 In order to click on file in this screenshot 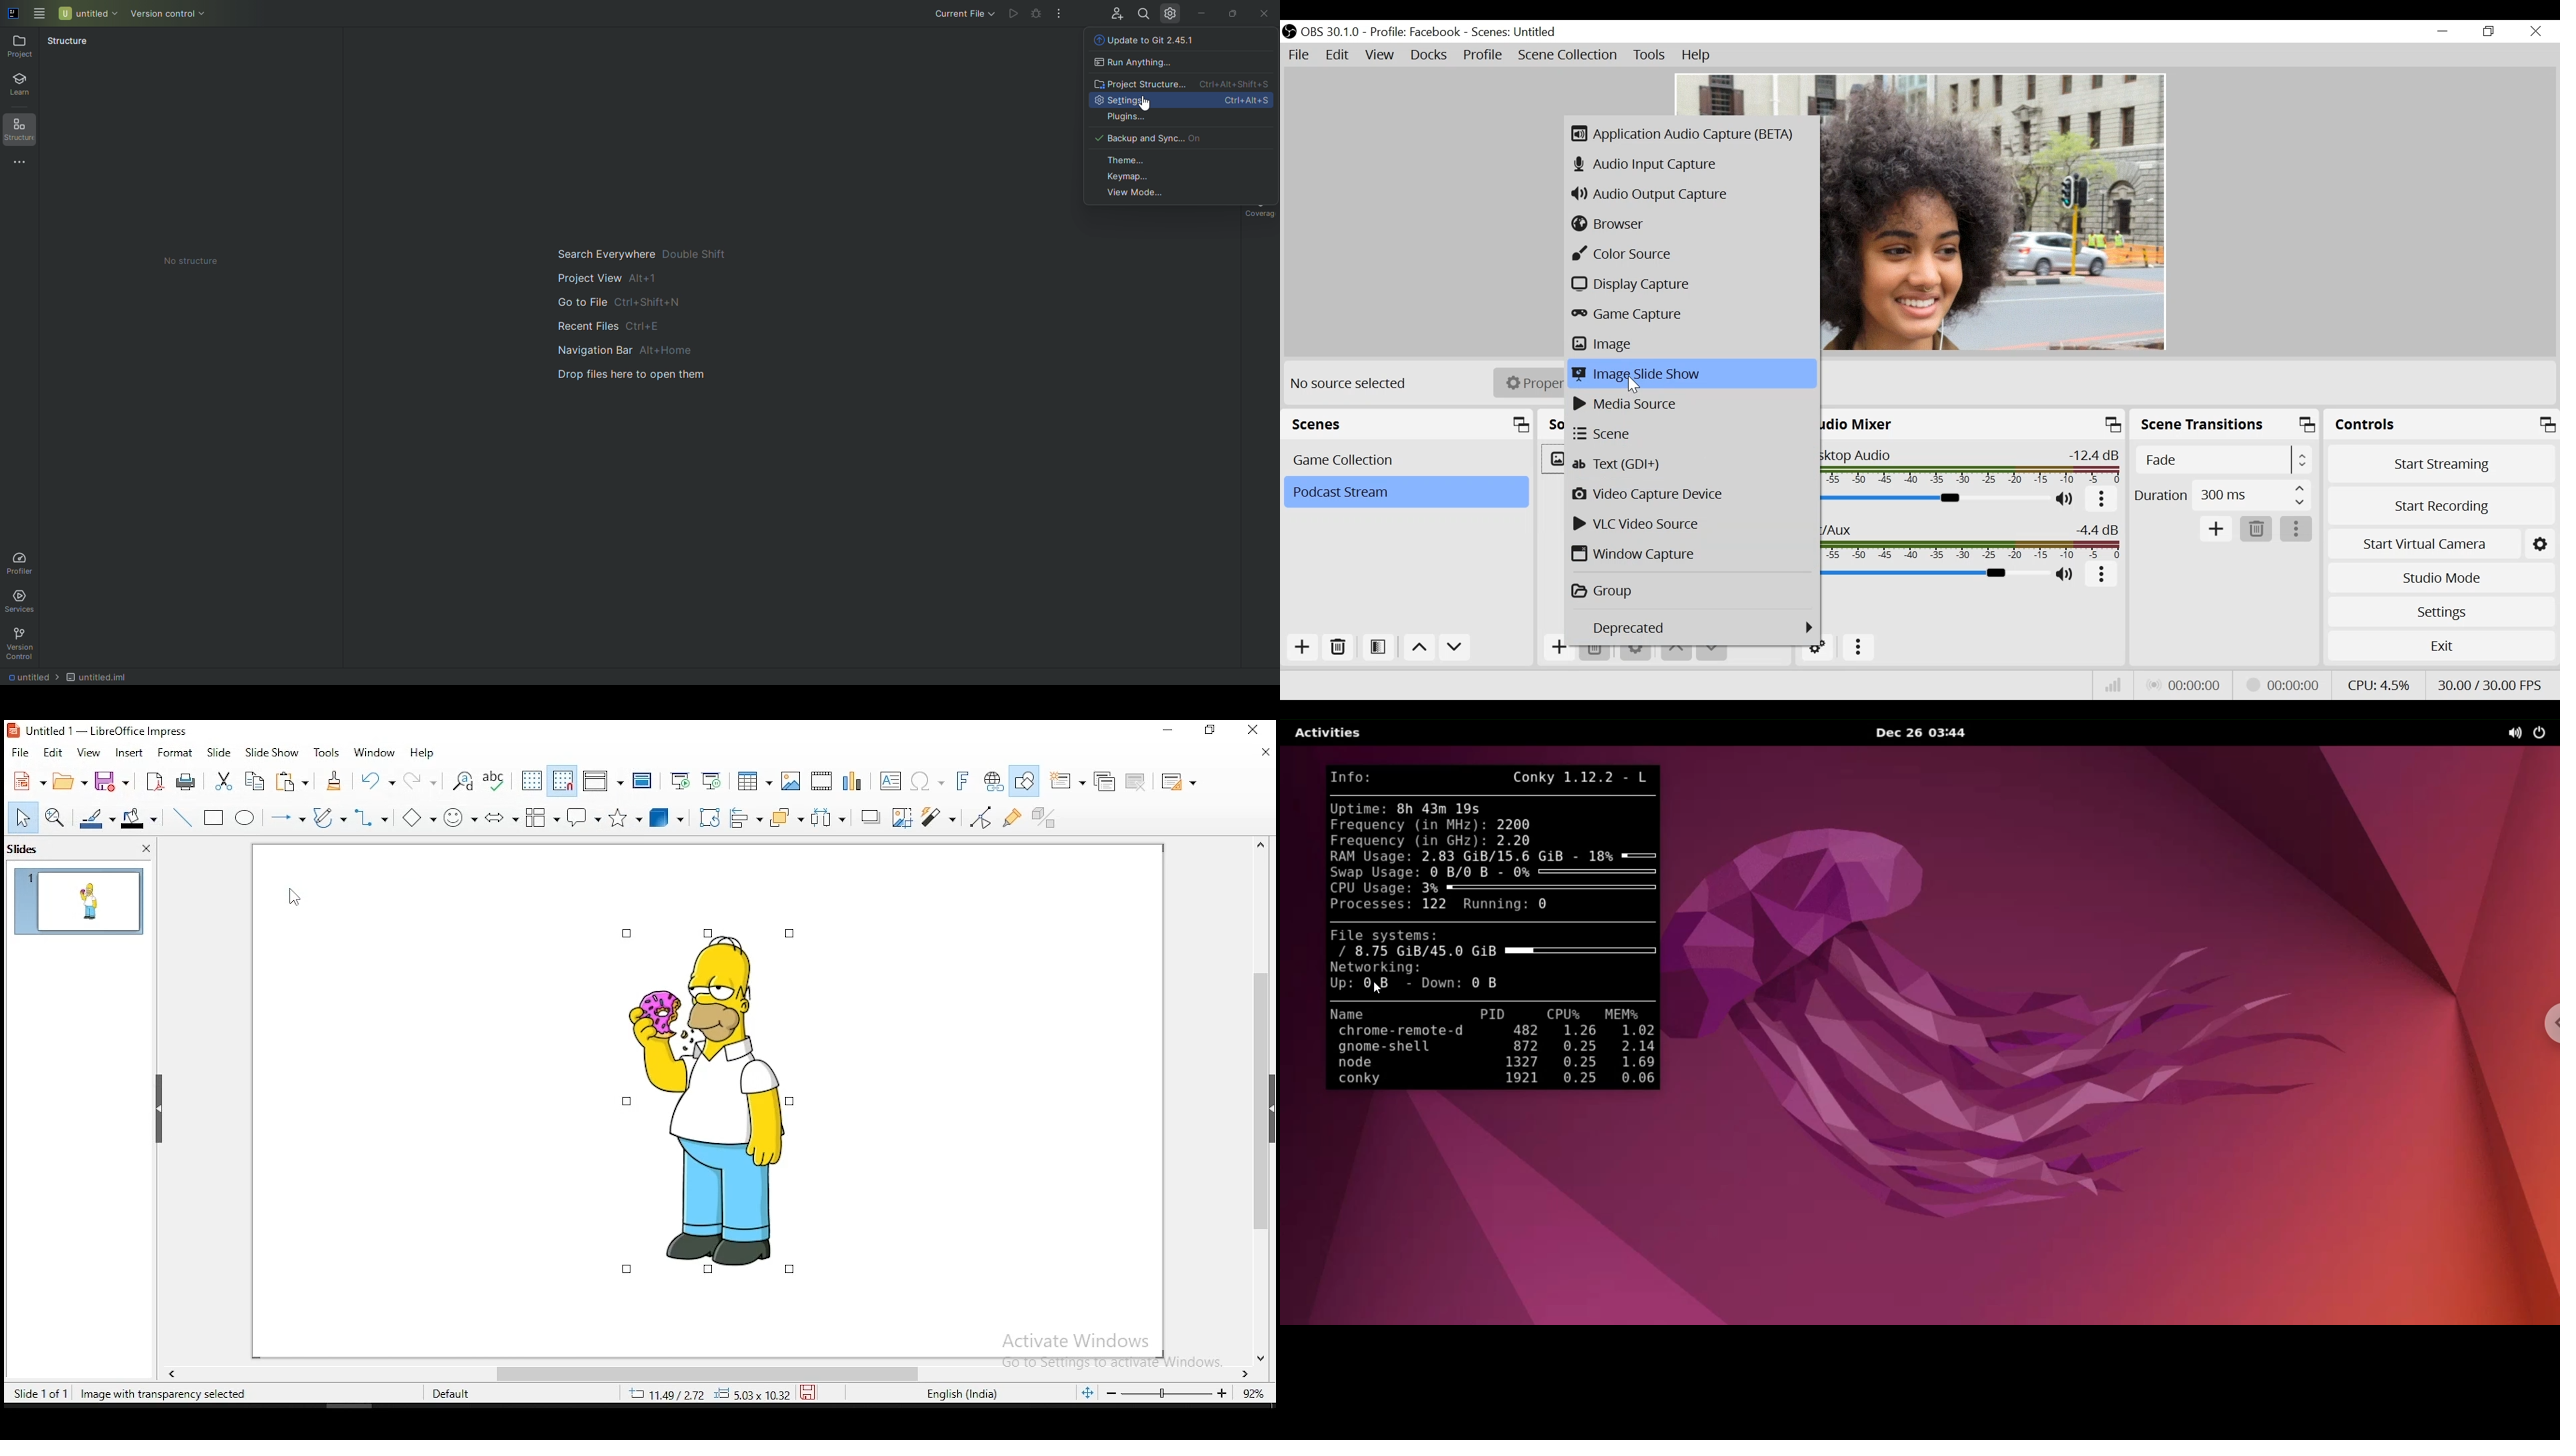, I will do `click(21, 752)`.